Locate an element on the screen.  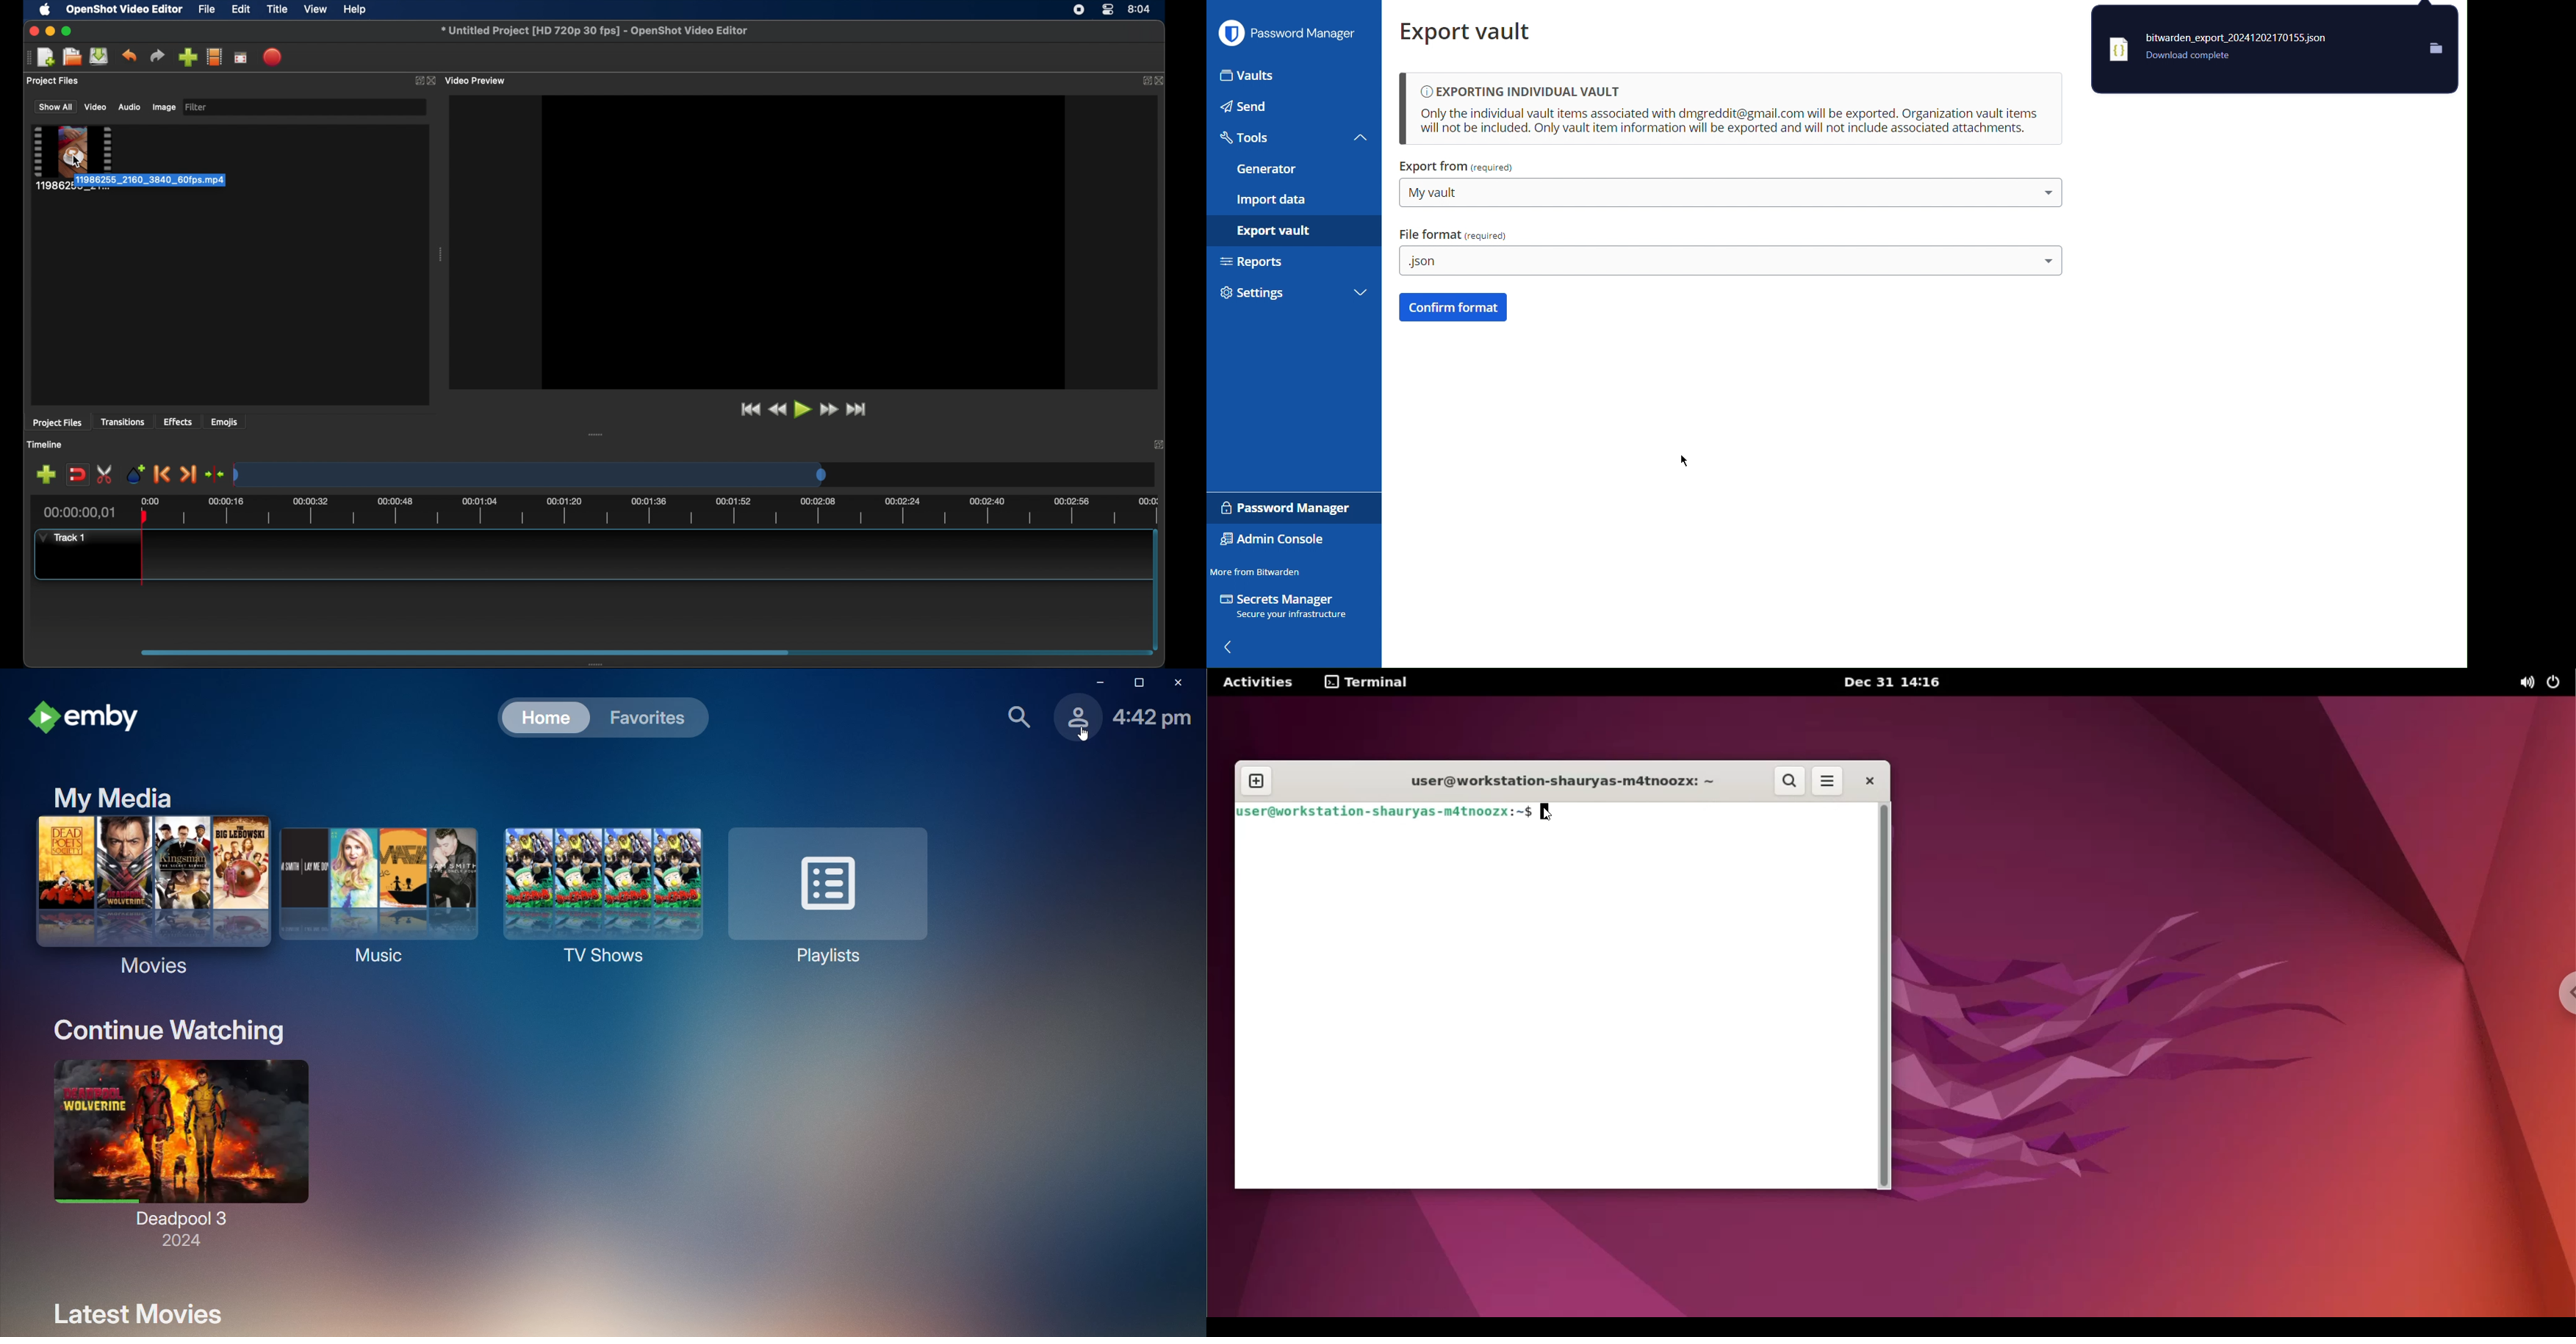
Import Data is located at coordinates (1273, 200).